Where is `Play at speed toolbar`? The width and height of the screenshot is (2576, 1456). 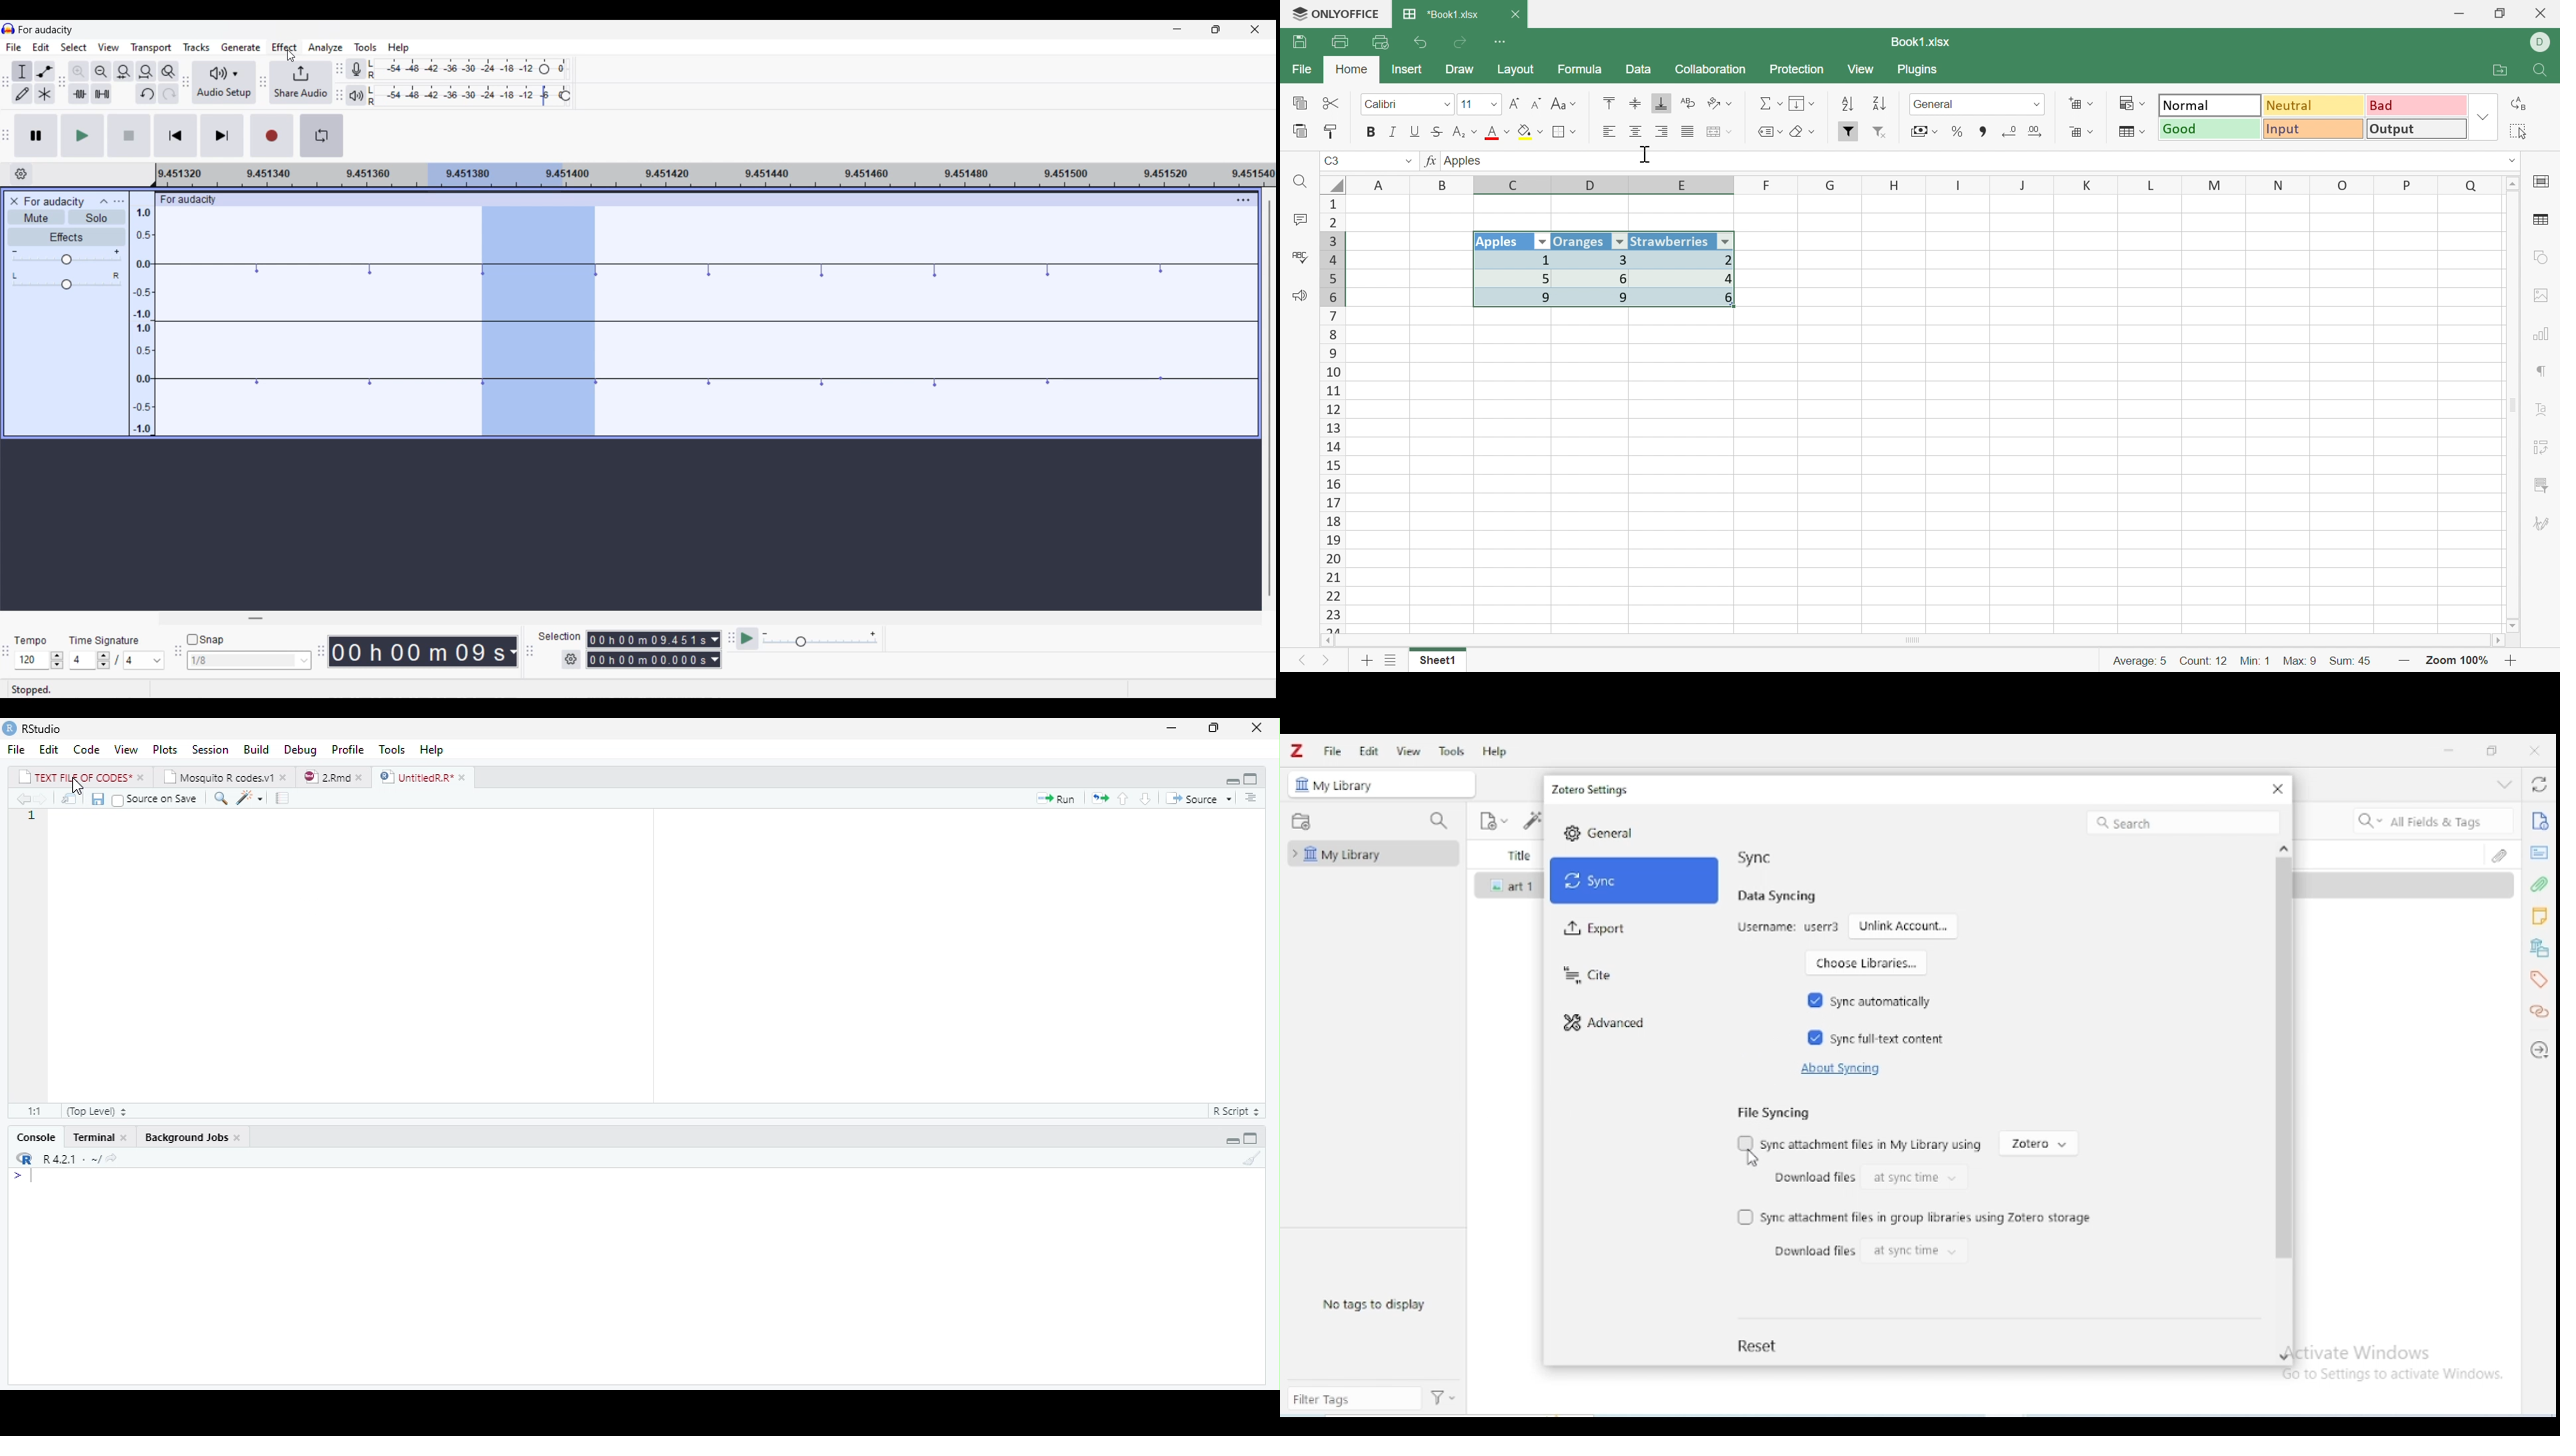
Play at speed toolbar is located at coordinates (730, 639).